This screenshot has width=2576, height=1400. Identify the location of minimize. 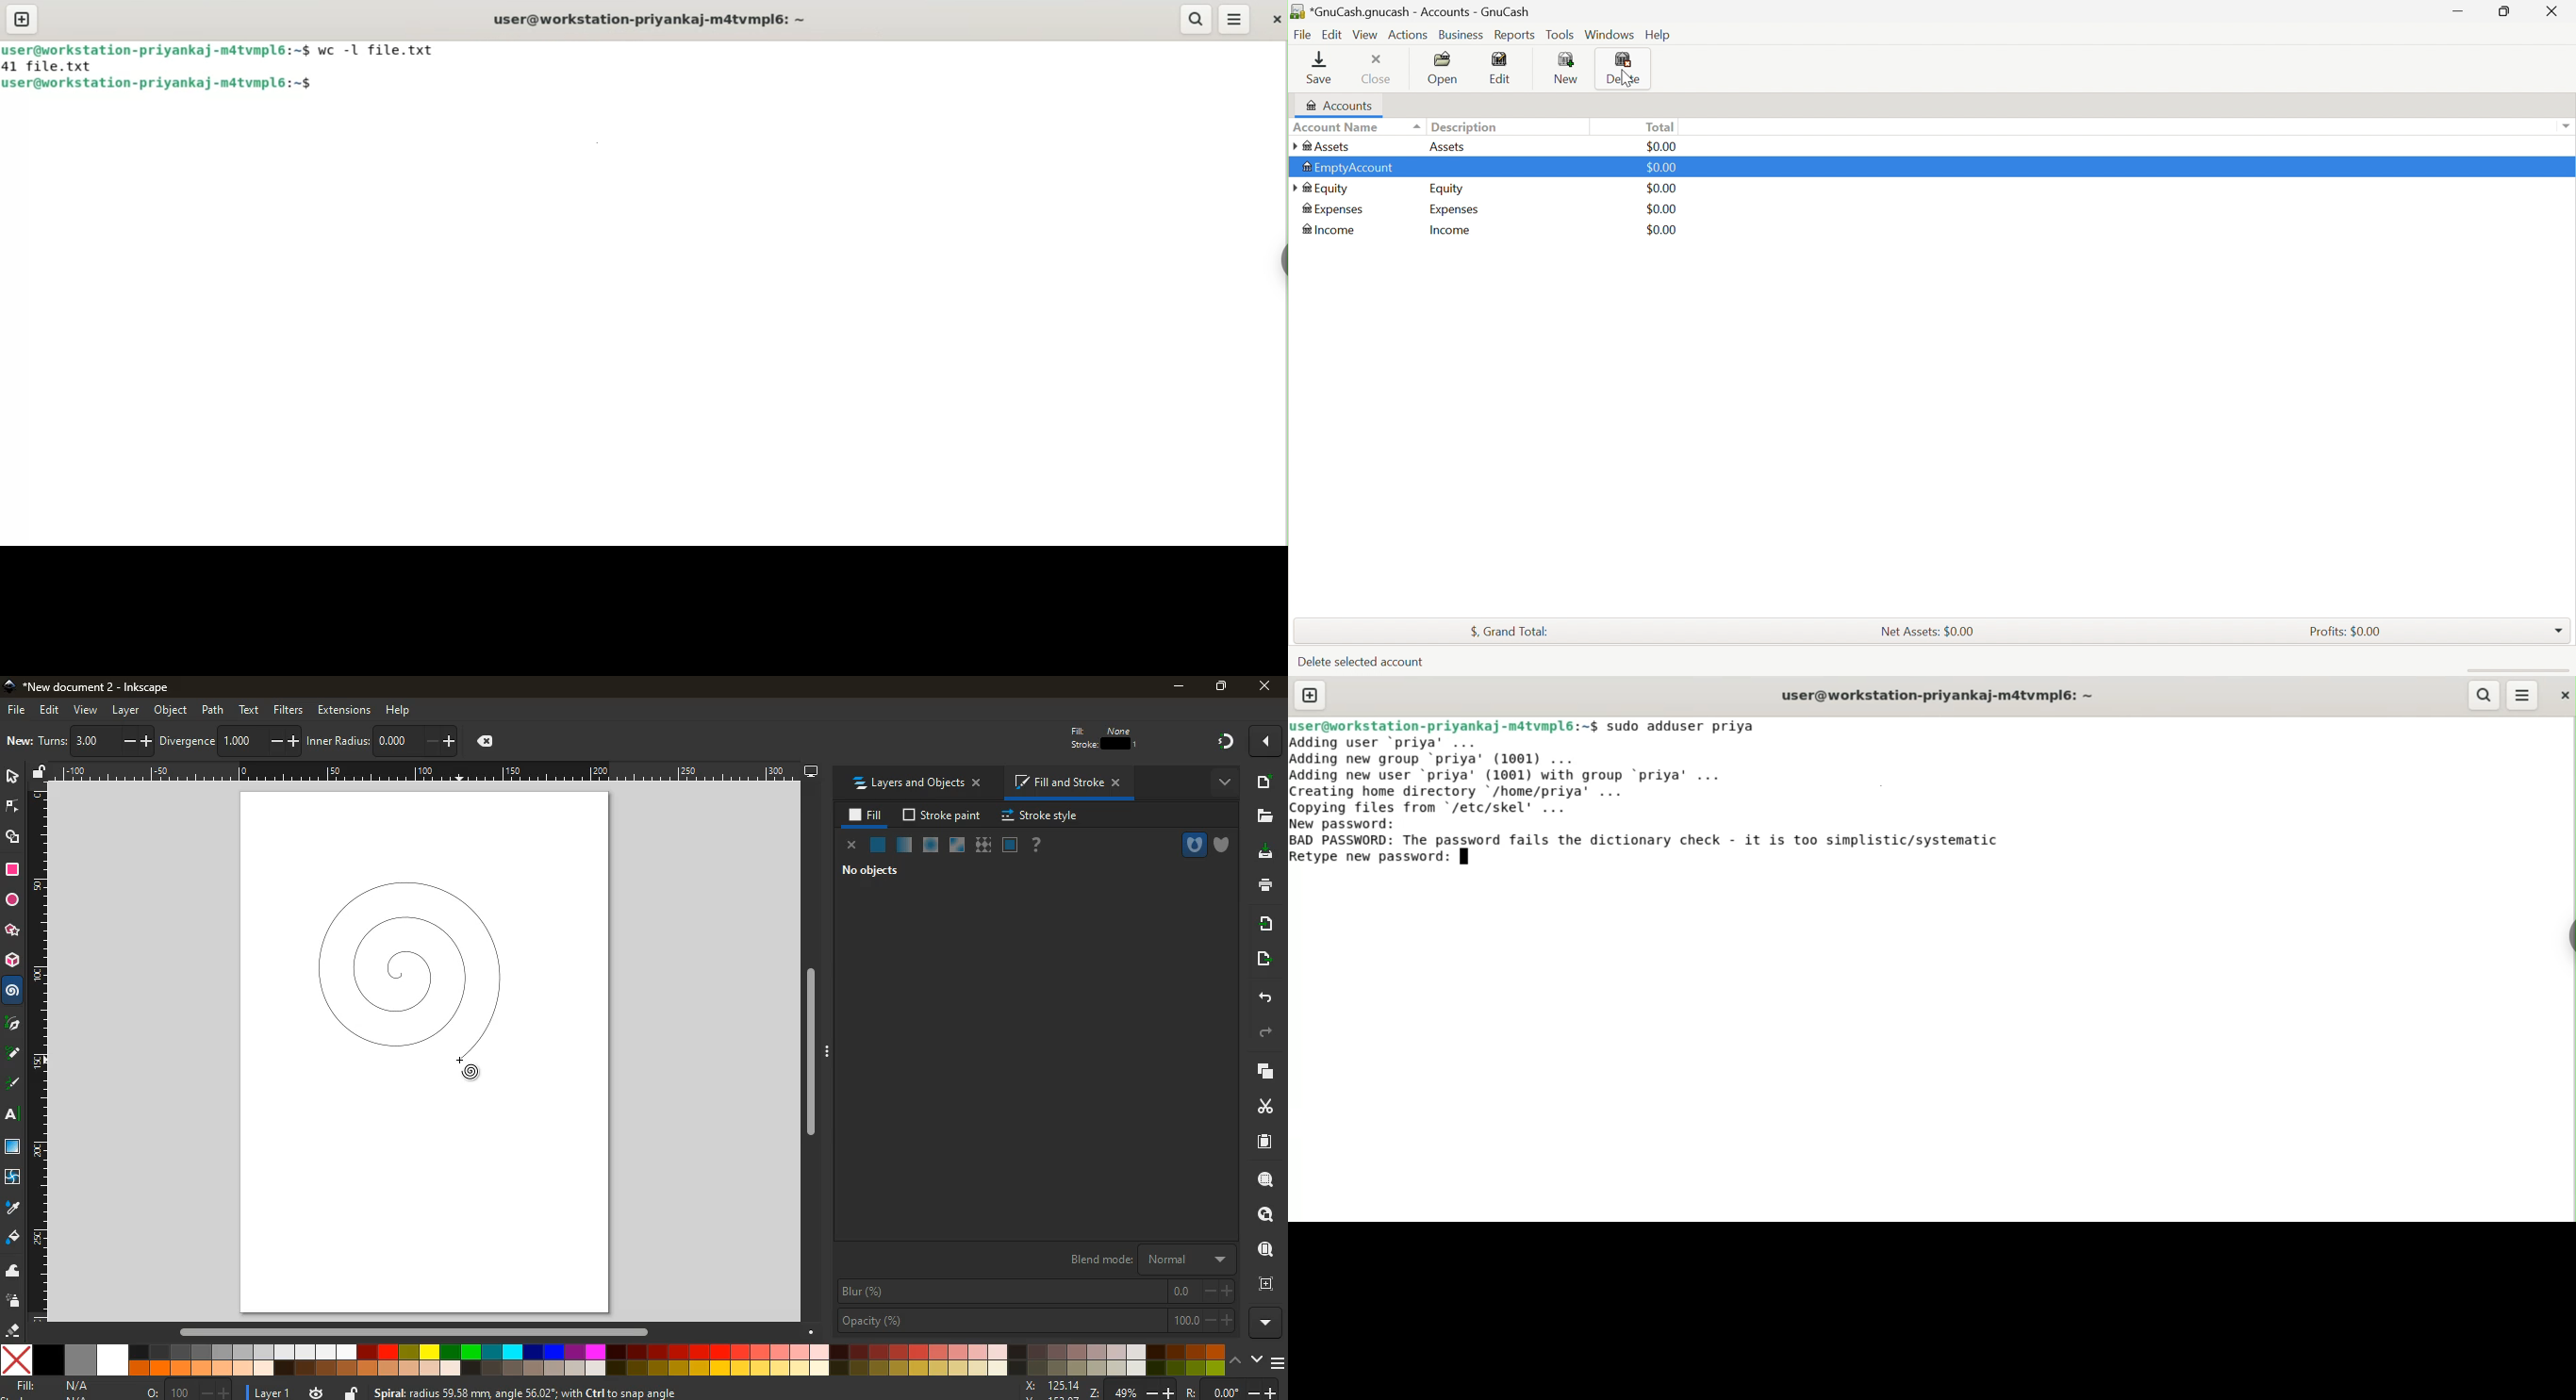
(1175, 687).